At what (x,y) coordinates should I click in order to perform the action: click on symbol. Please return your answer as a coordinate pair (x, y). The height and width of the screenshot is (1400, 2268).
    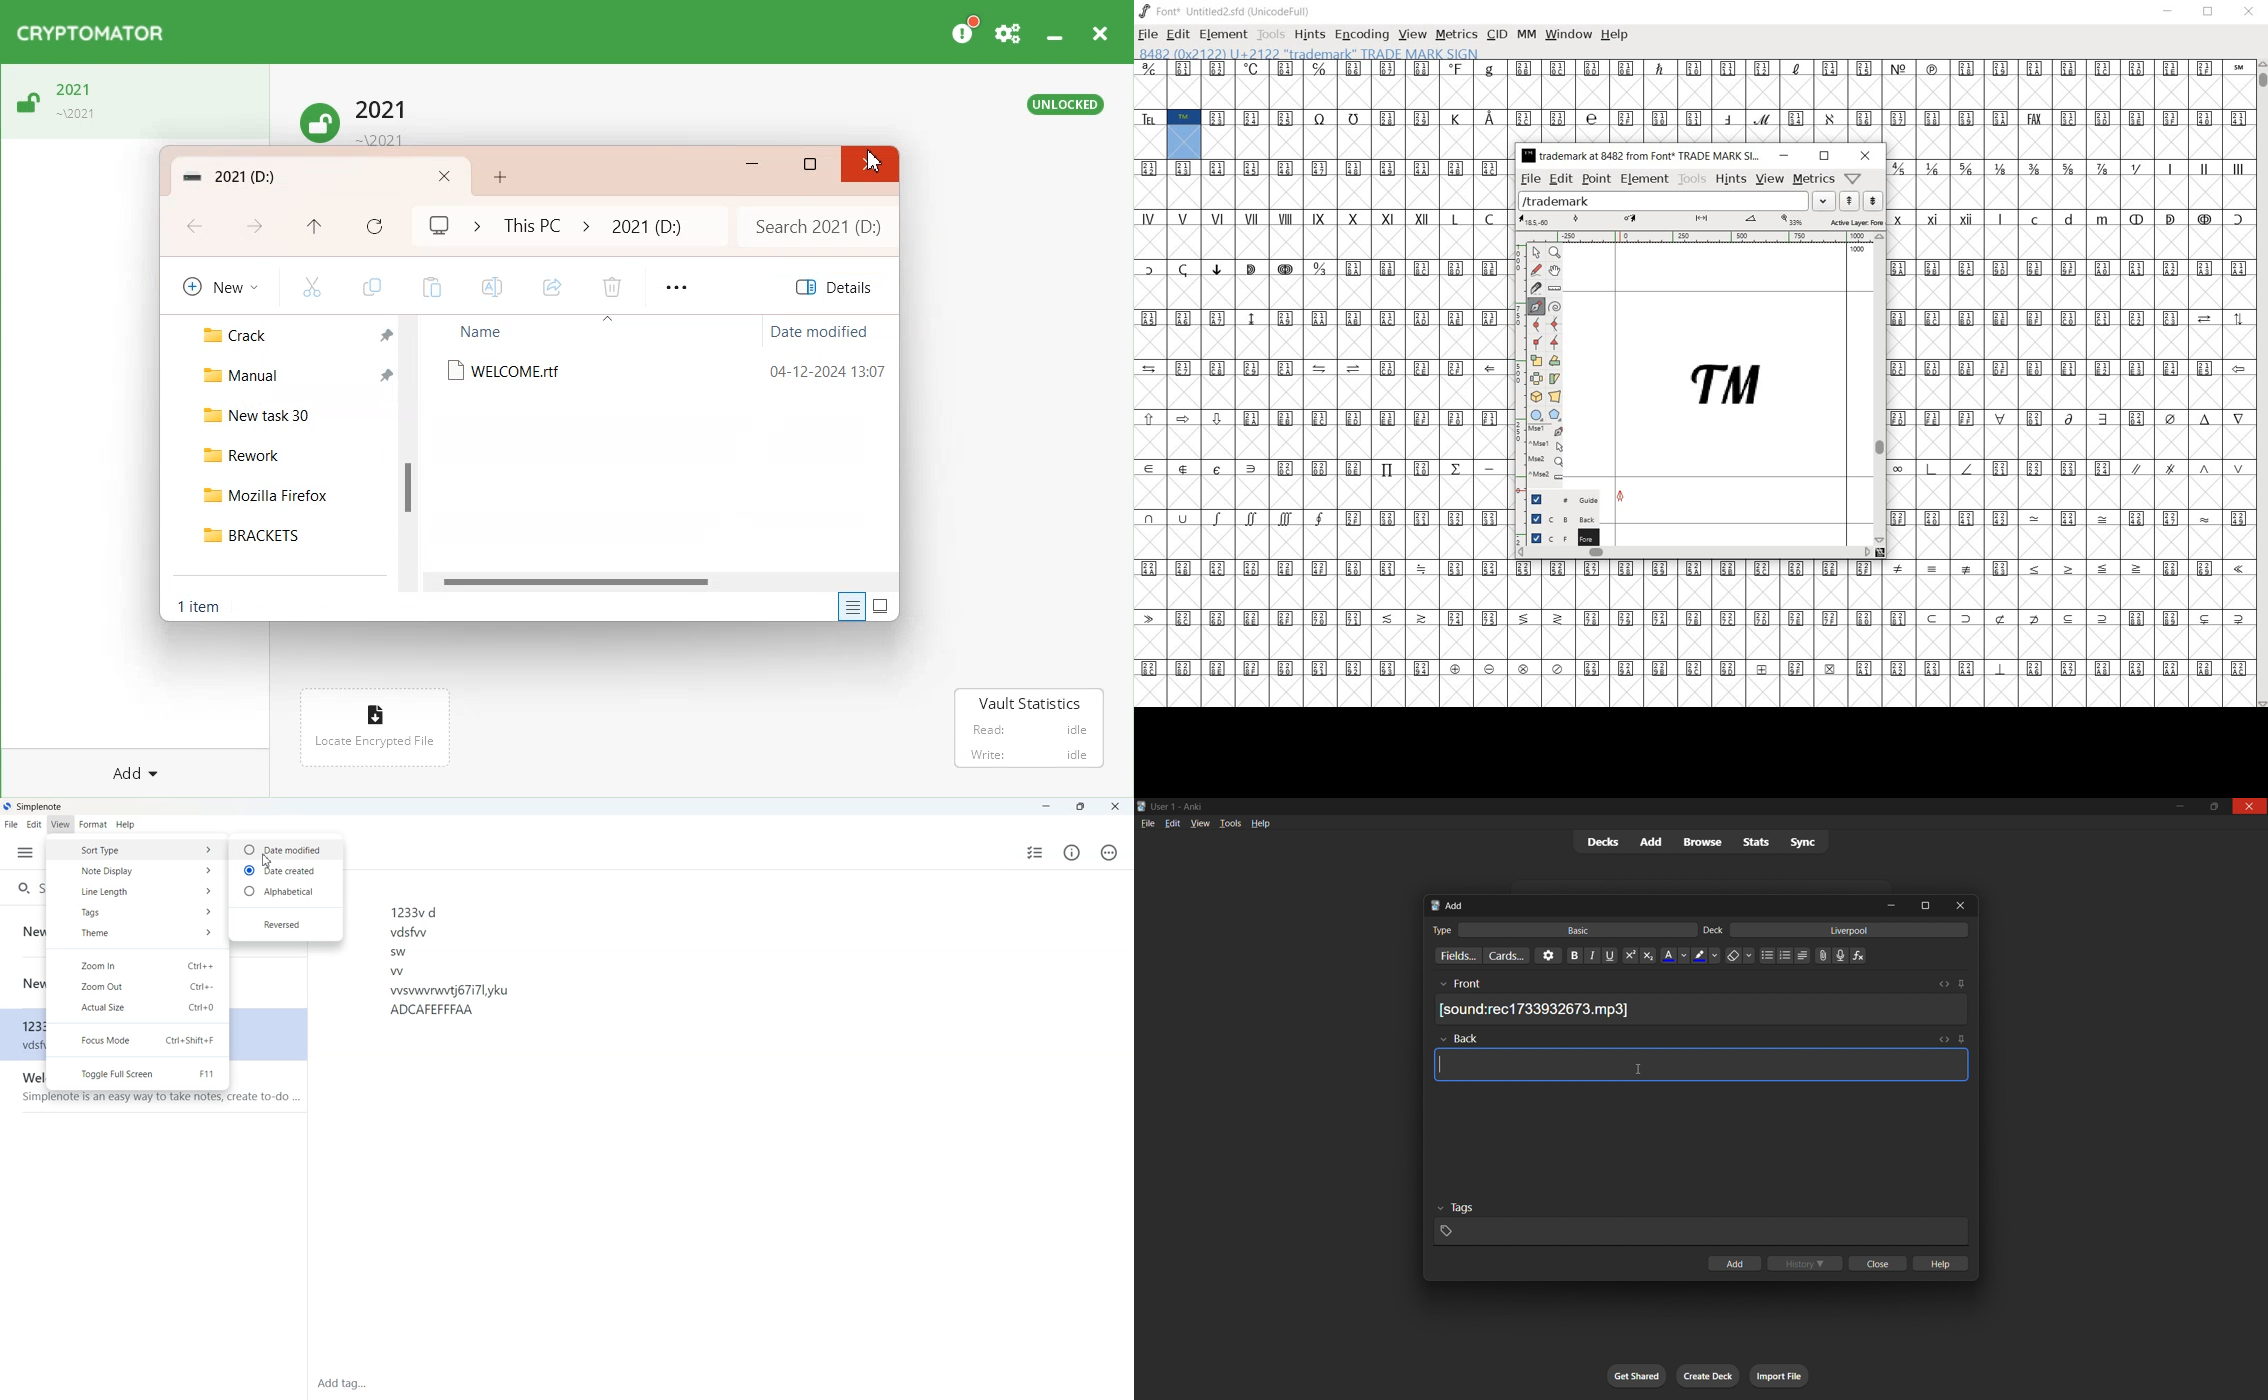
    Looking at the image, I should click on (1324, 183).